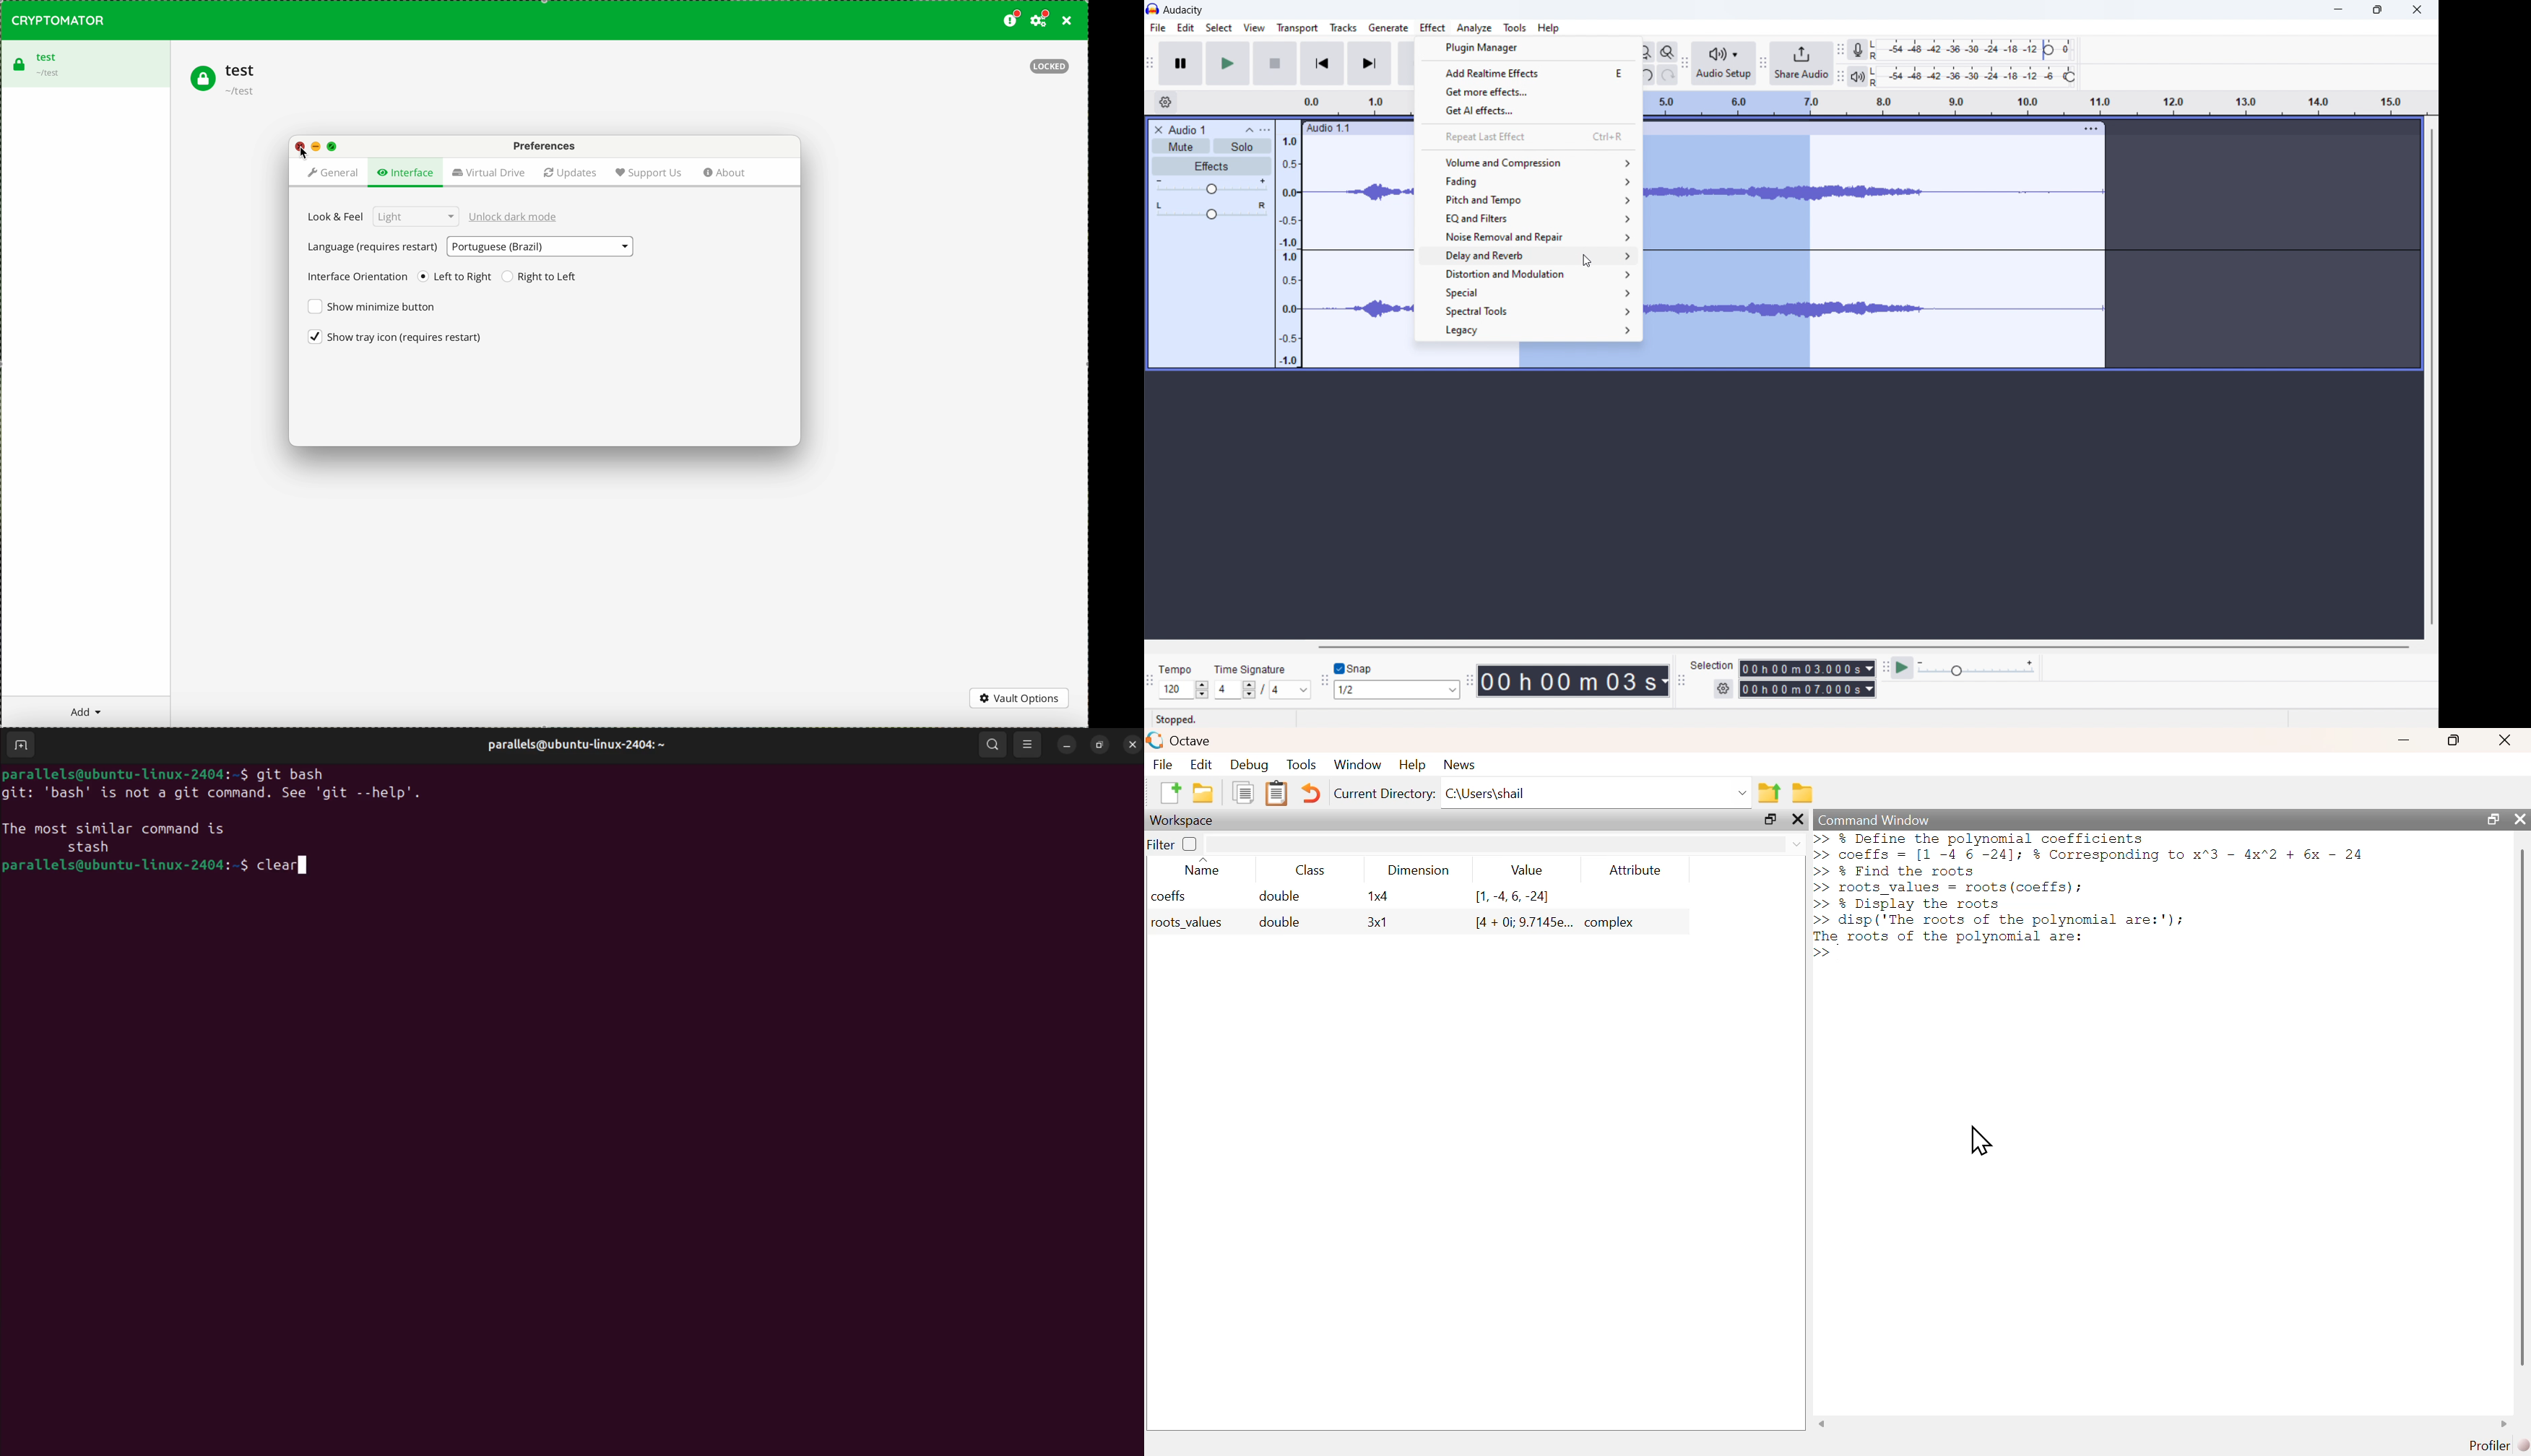 The image size is (2548, 1456). What do you see at coordinates (1183, 923) in the screenshot?
I see `roots values` at bounding box center [1183, 923].